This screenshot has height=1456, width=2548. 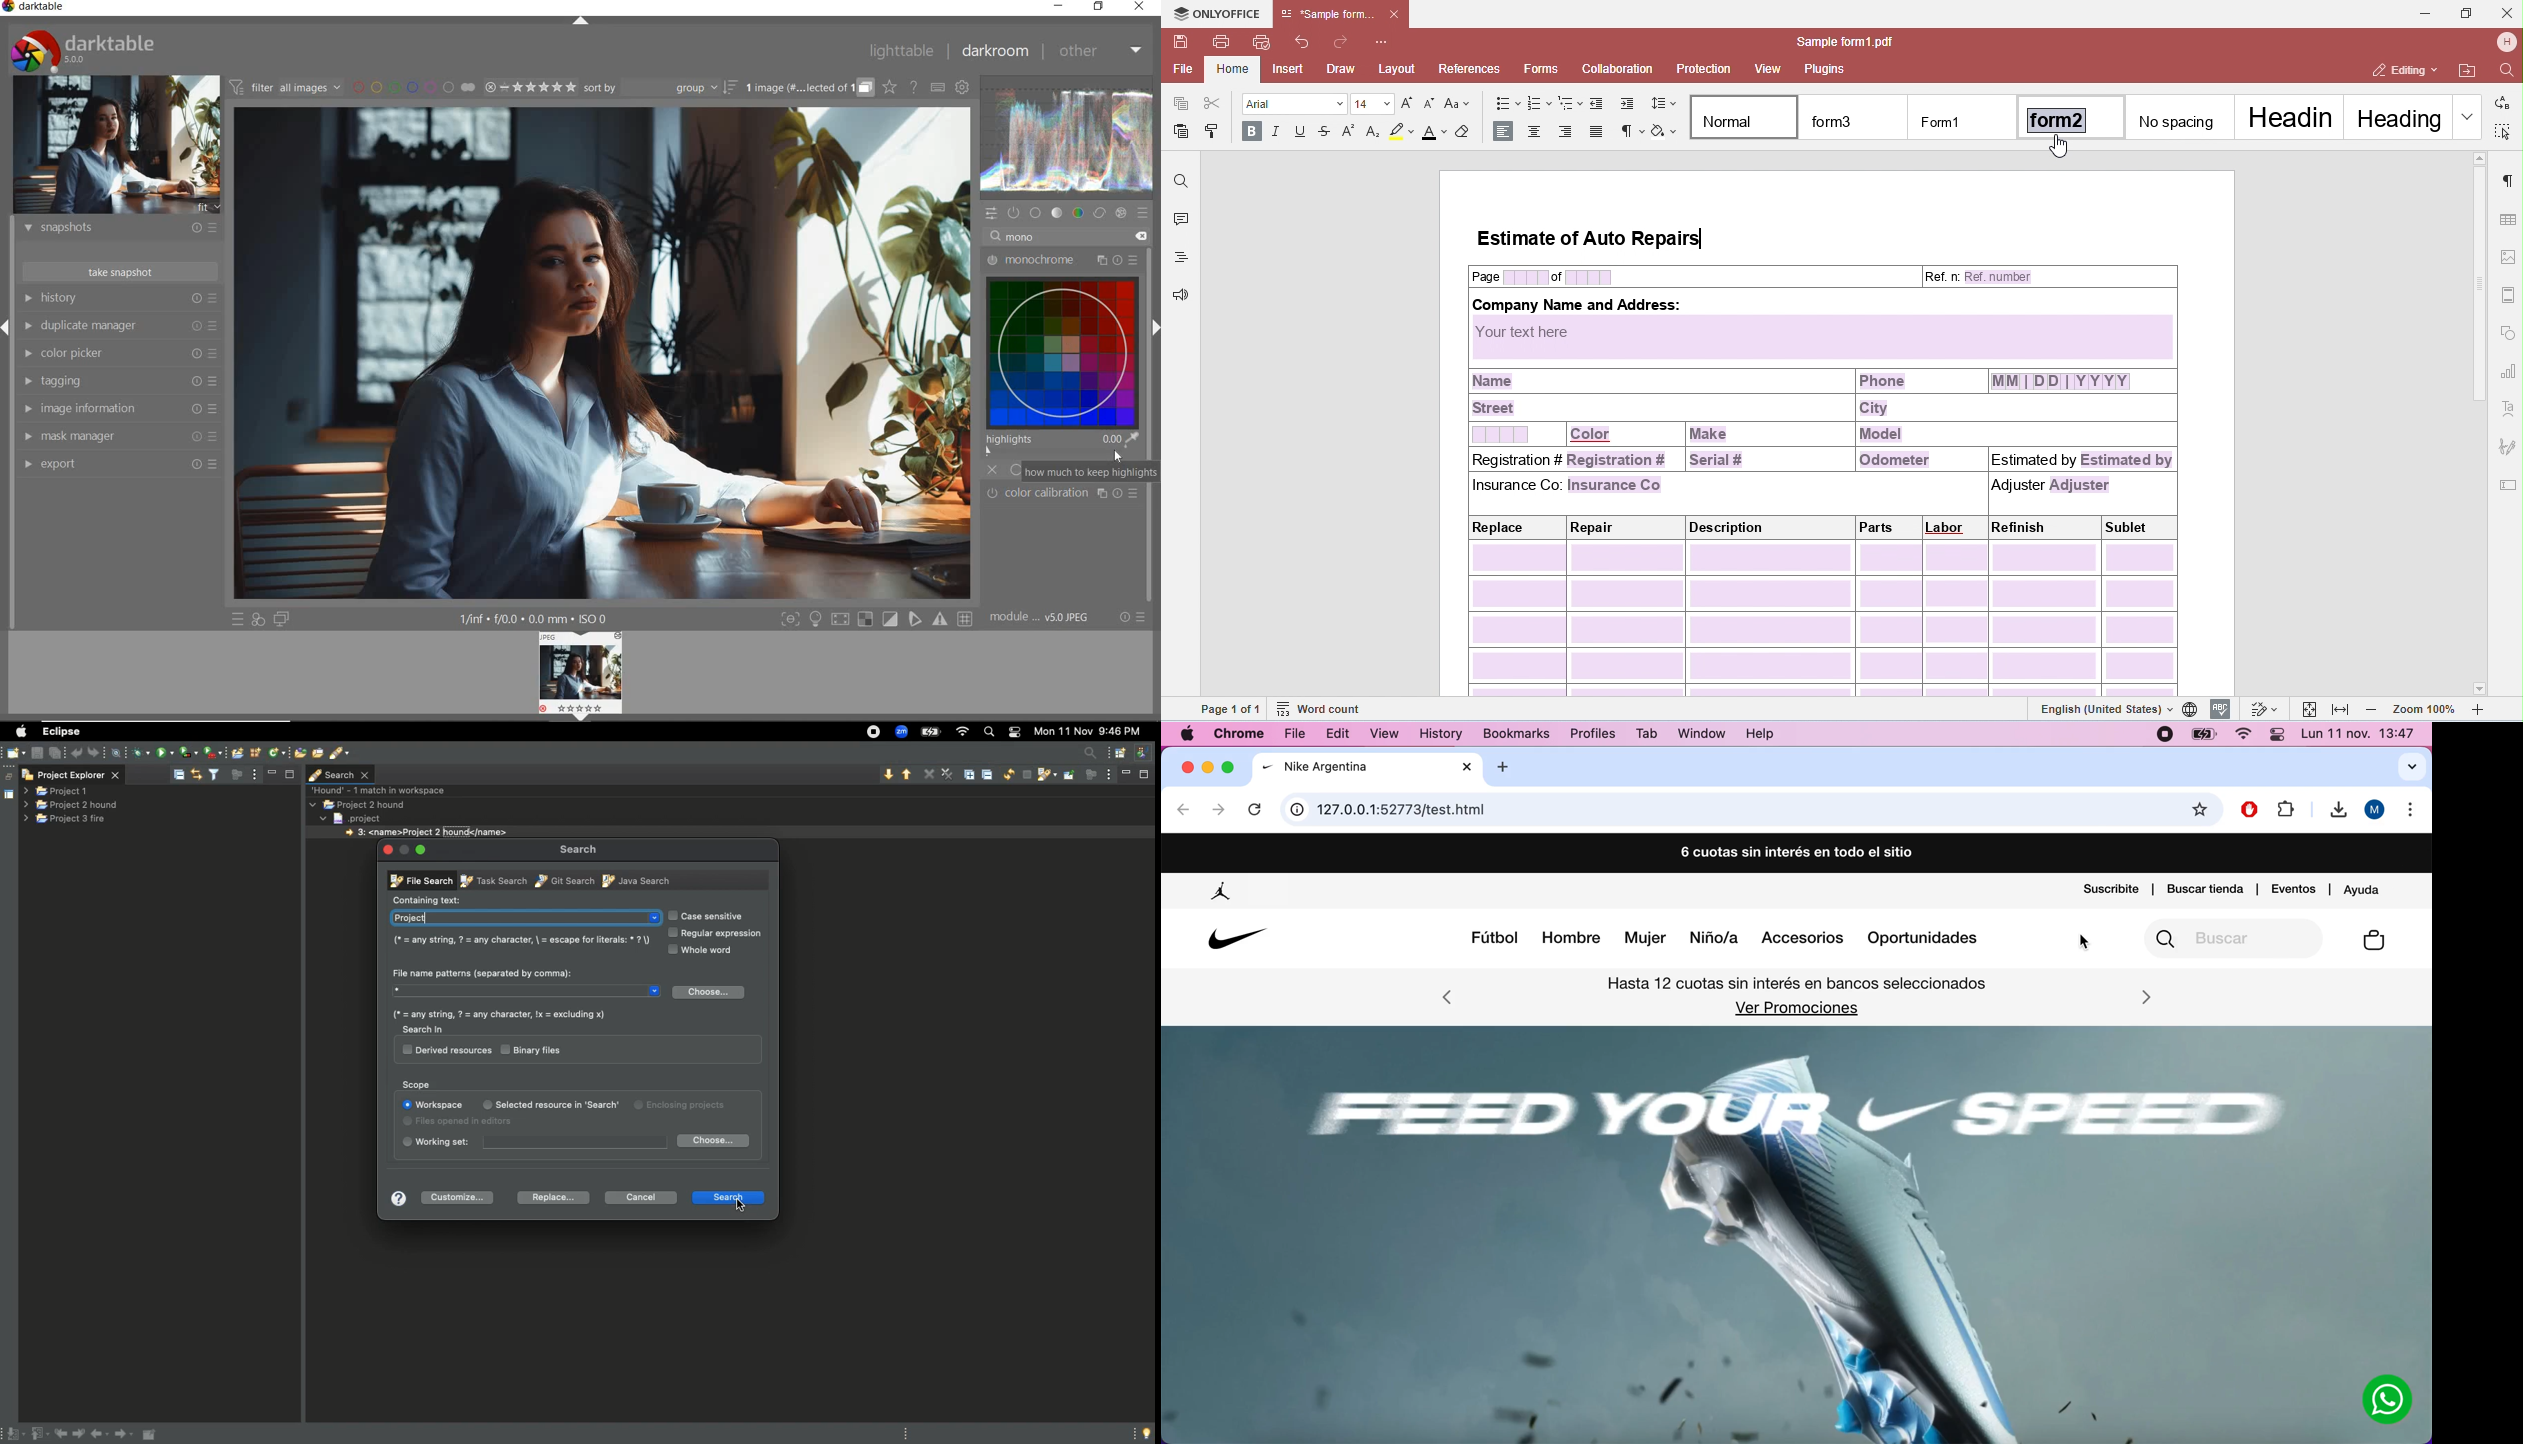 What do you see at coordinates (461, 1196) in the screenshot?
I see `Customize` at bounding box center [461, 1196].